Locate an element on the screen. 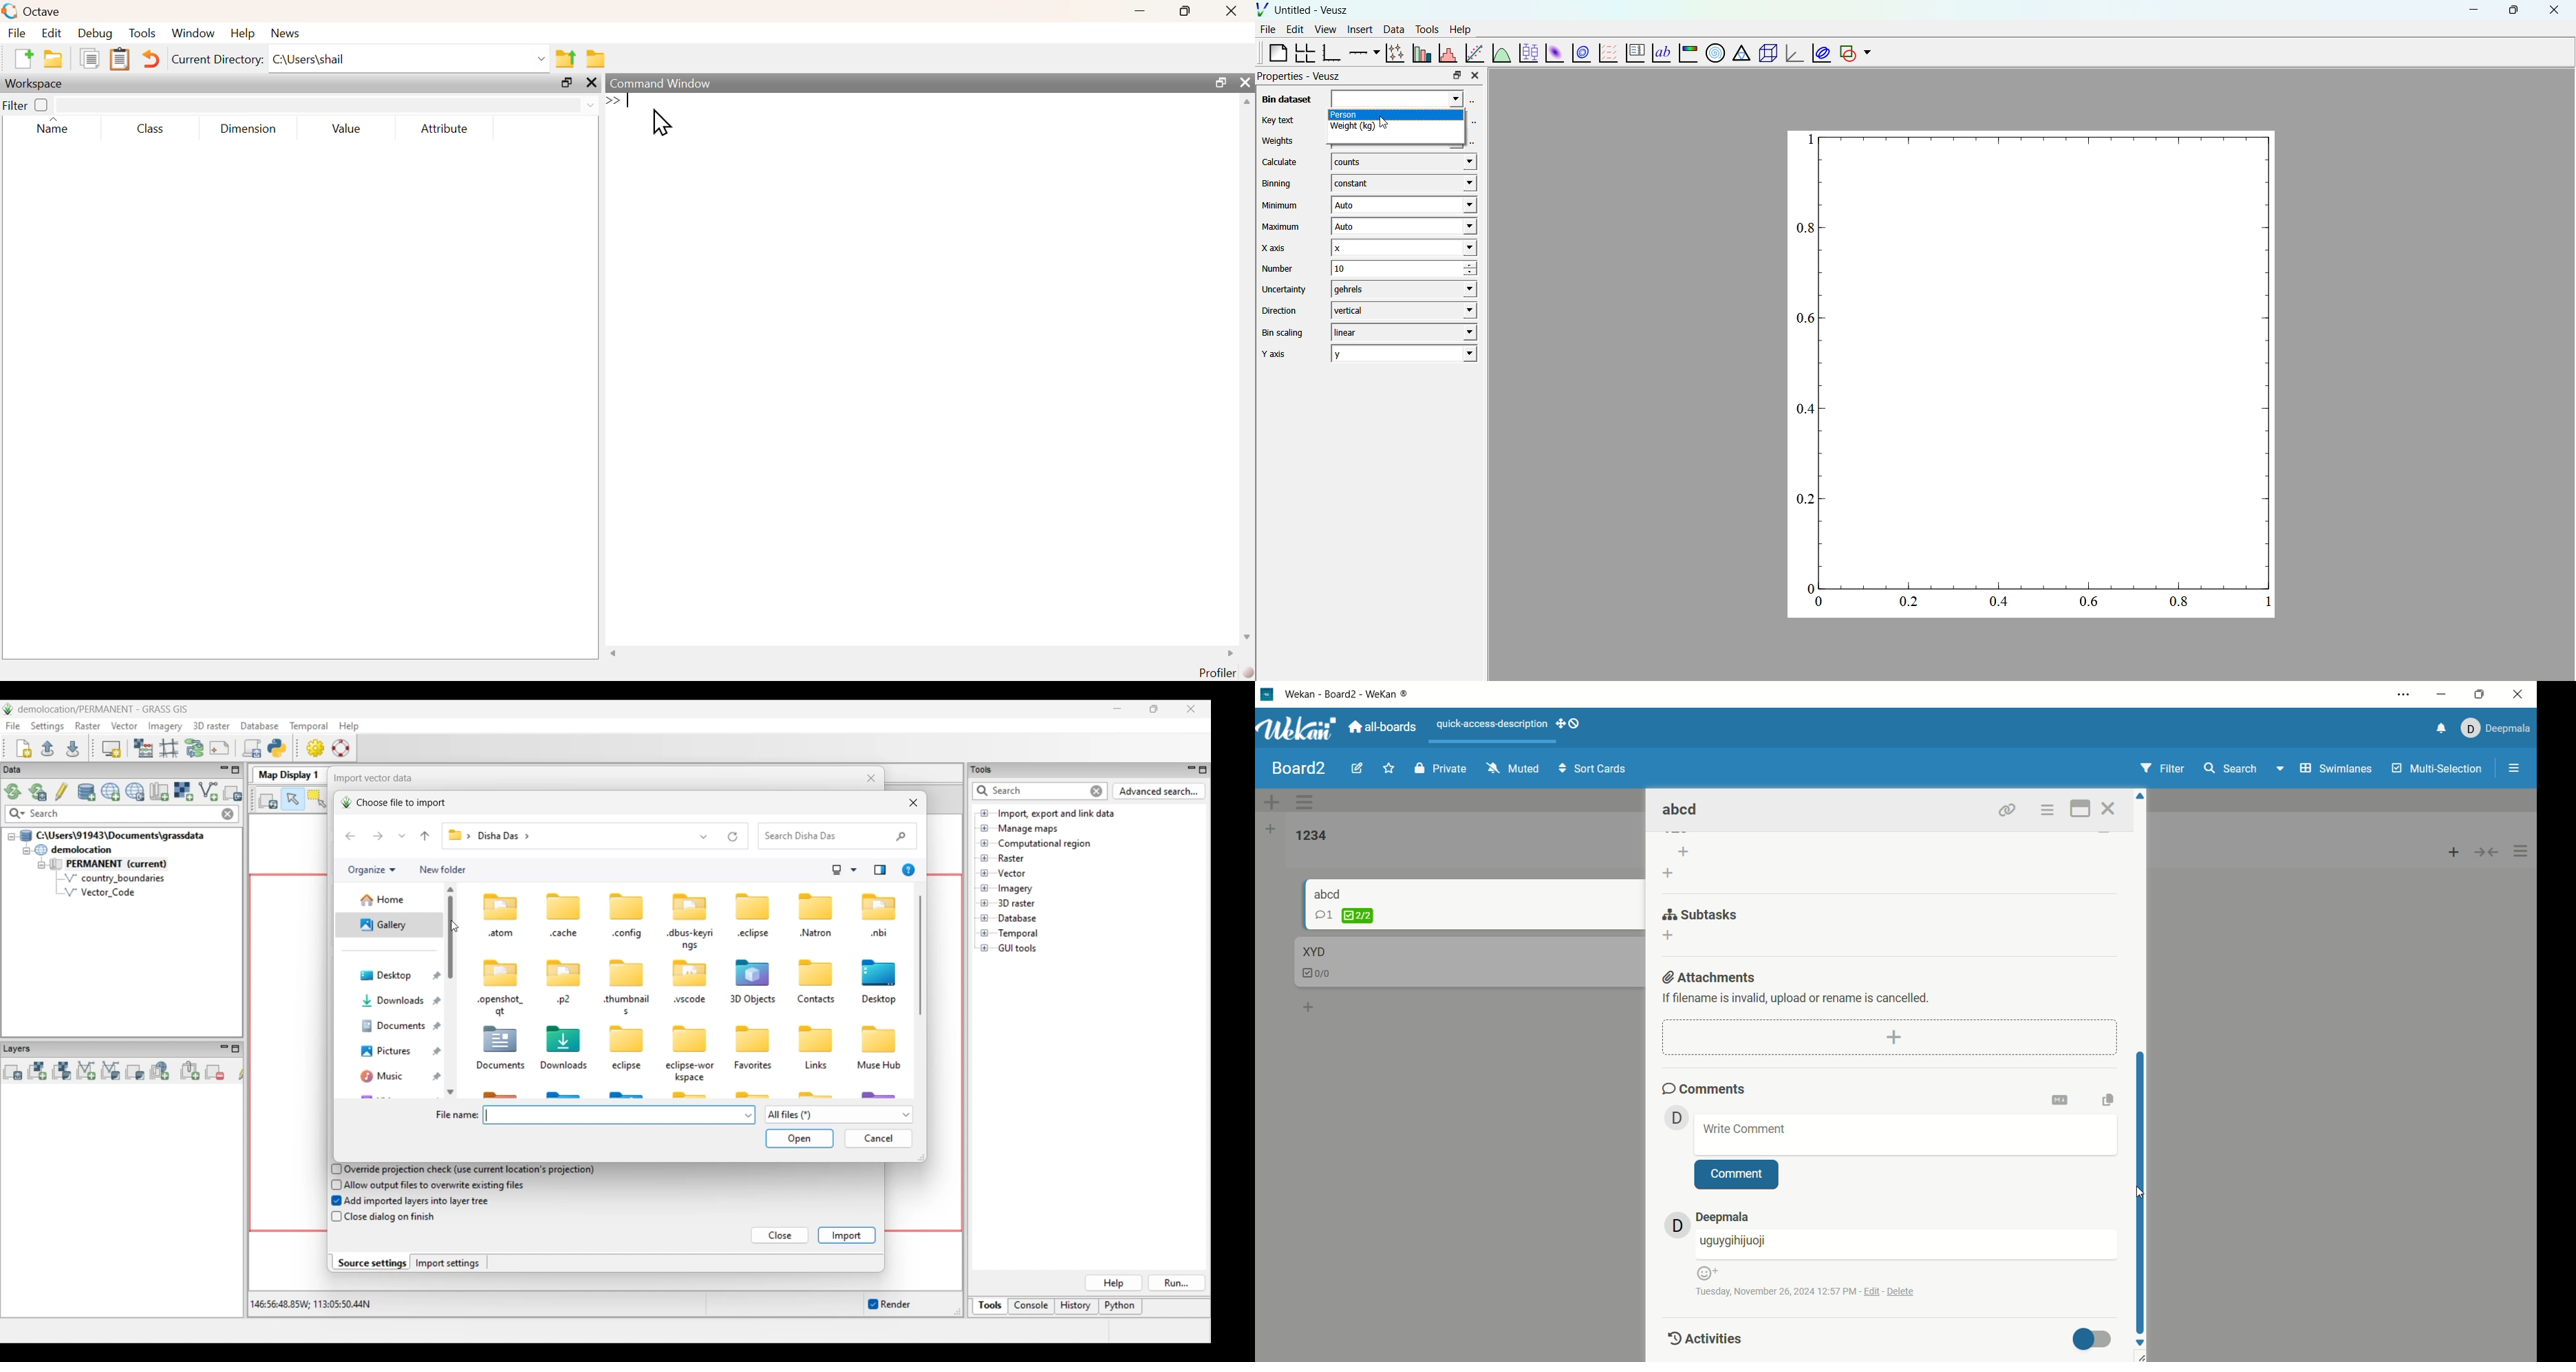 The image size is (2576, 1372). add list is located at coordinates (1270, 831).